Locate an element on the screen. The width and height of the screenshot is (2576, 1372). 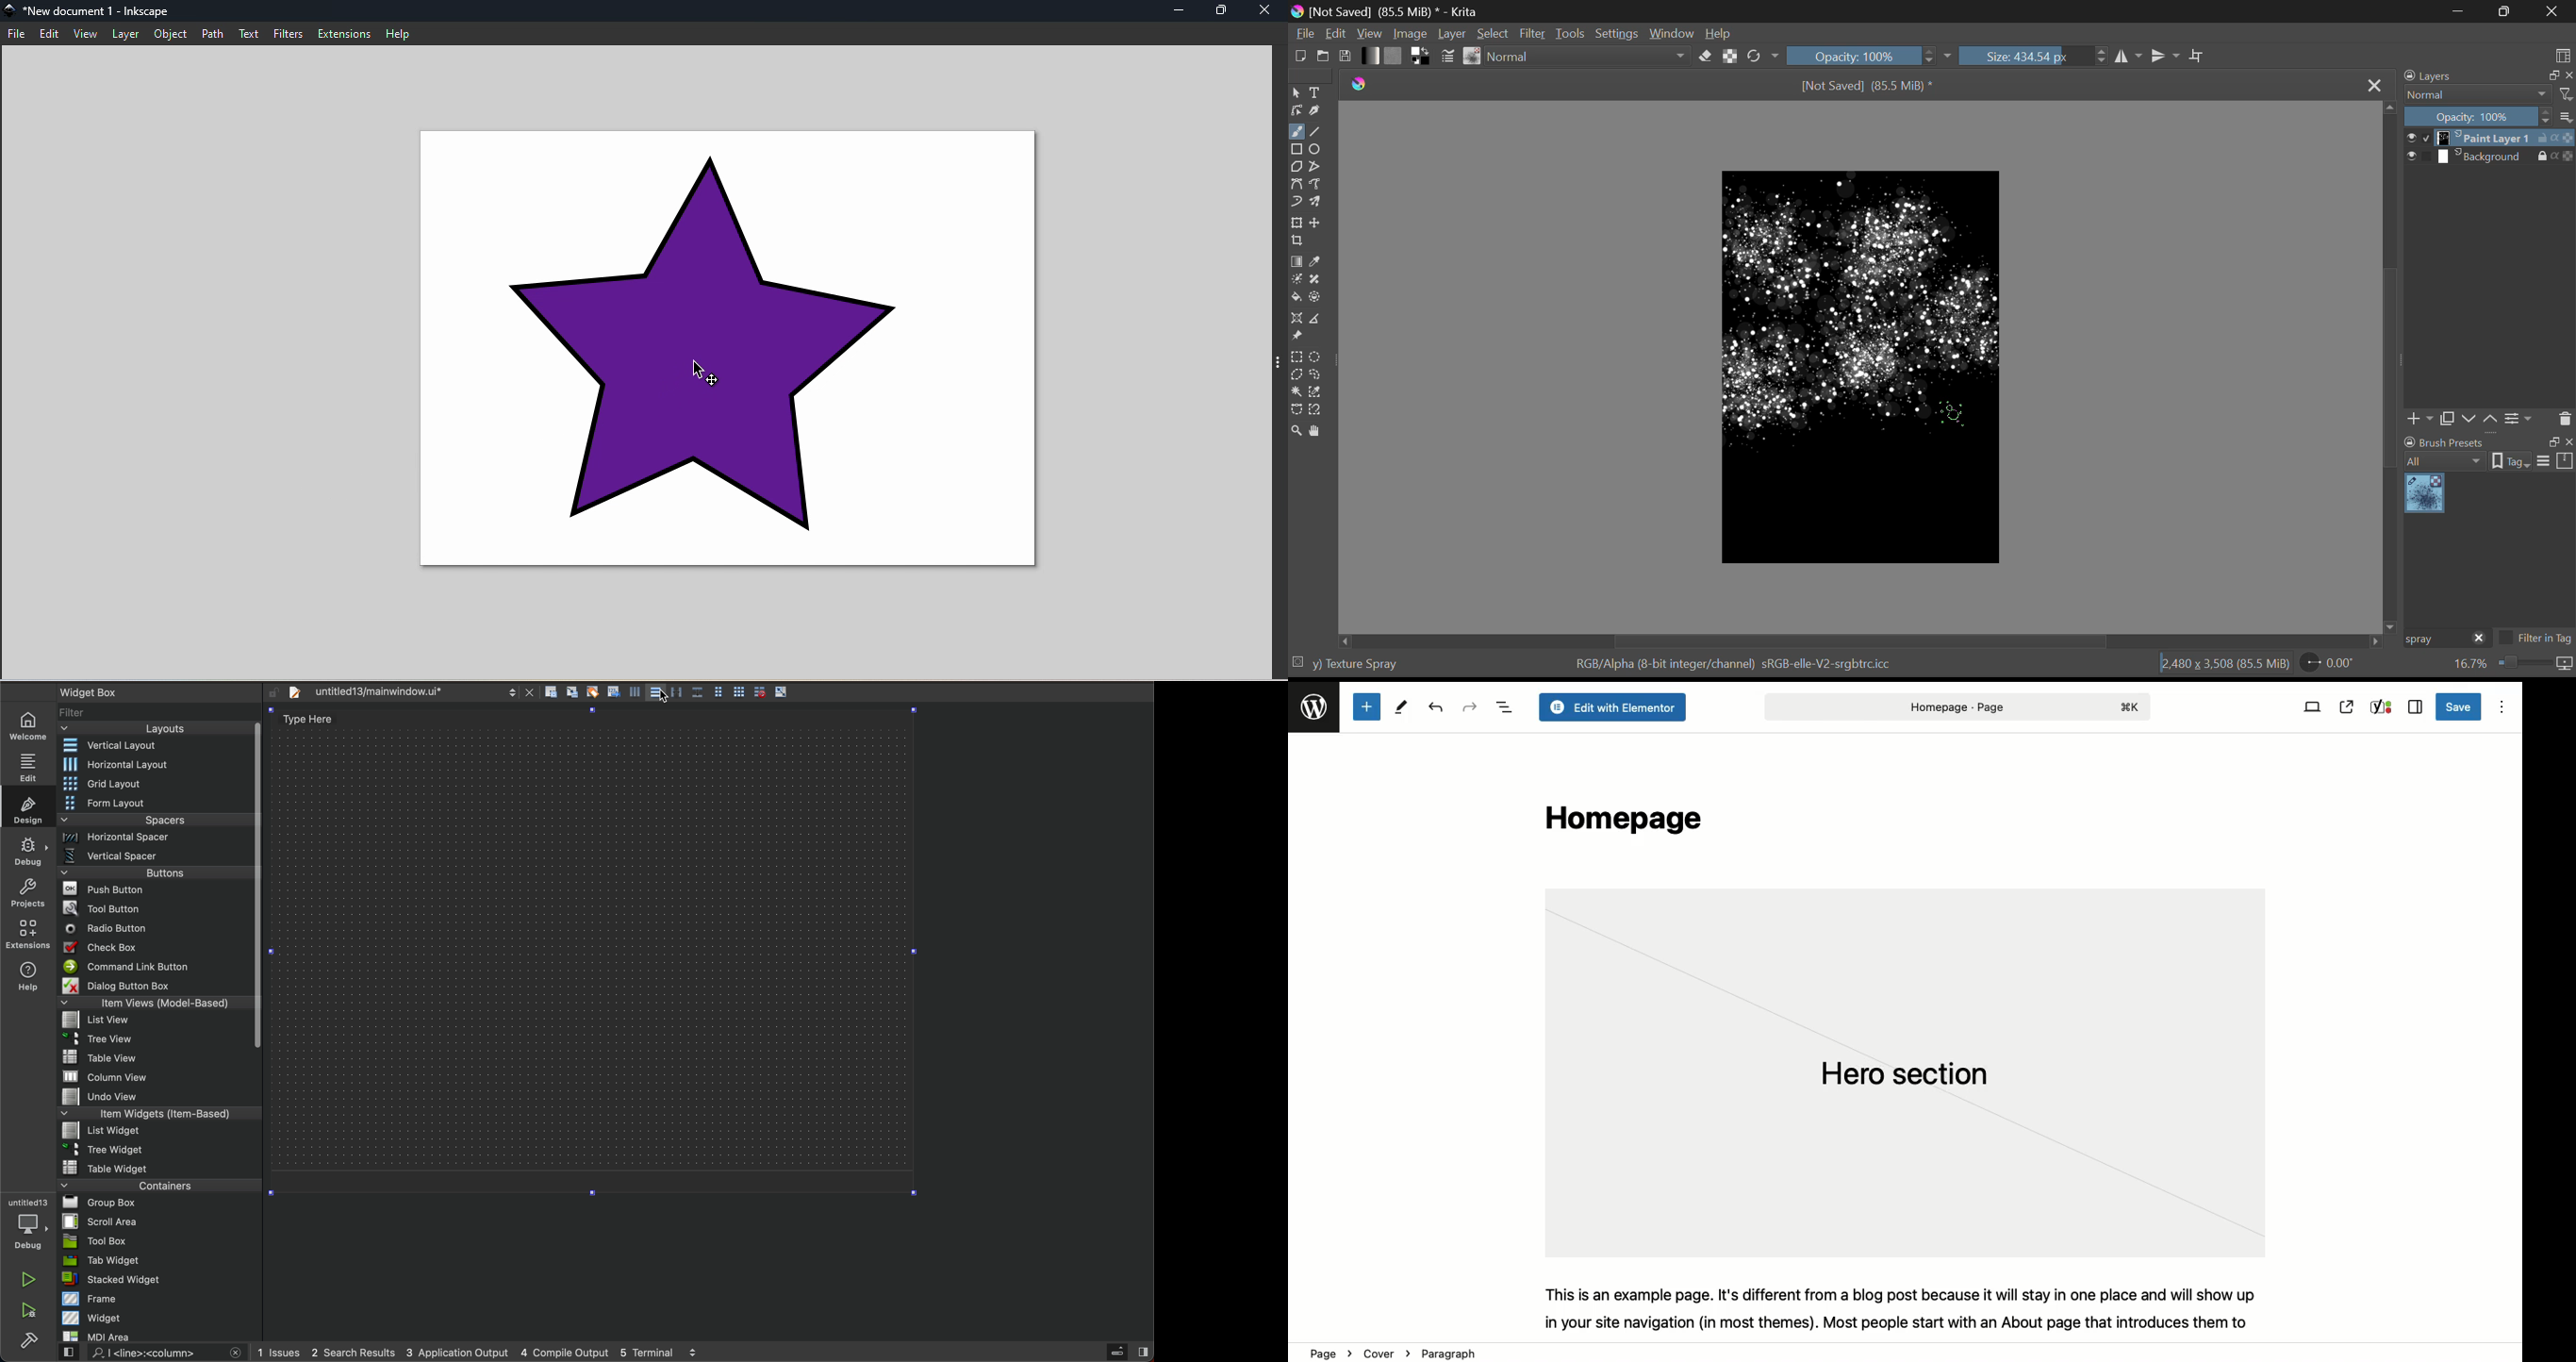
Close is located at coordinates (2374, 87).